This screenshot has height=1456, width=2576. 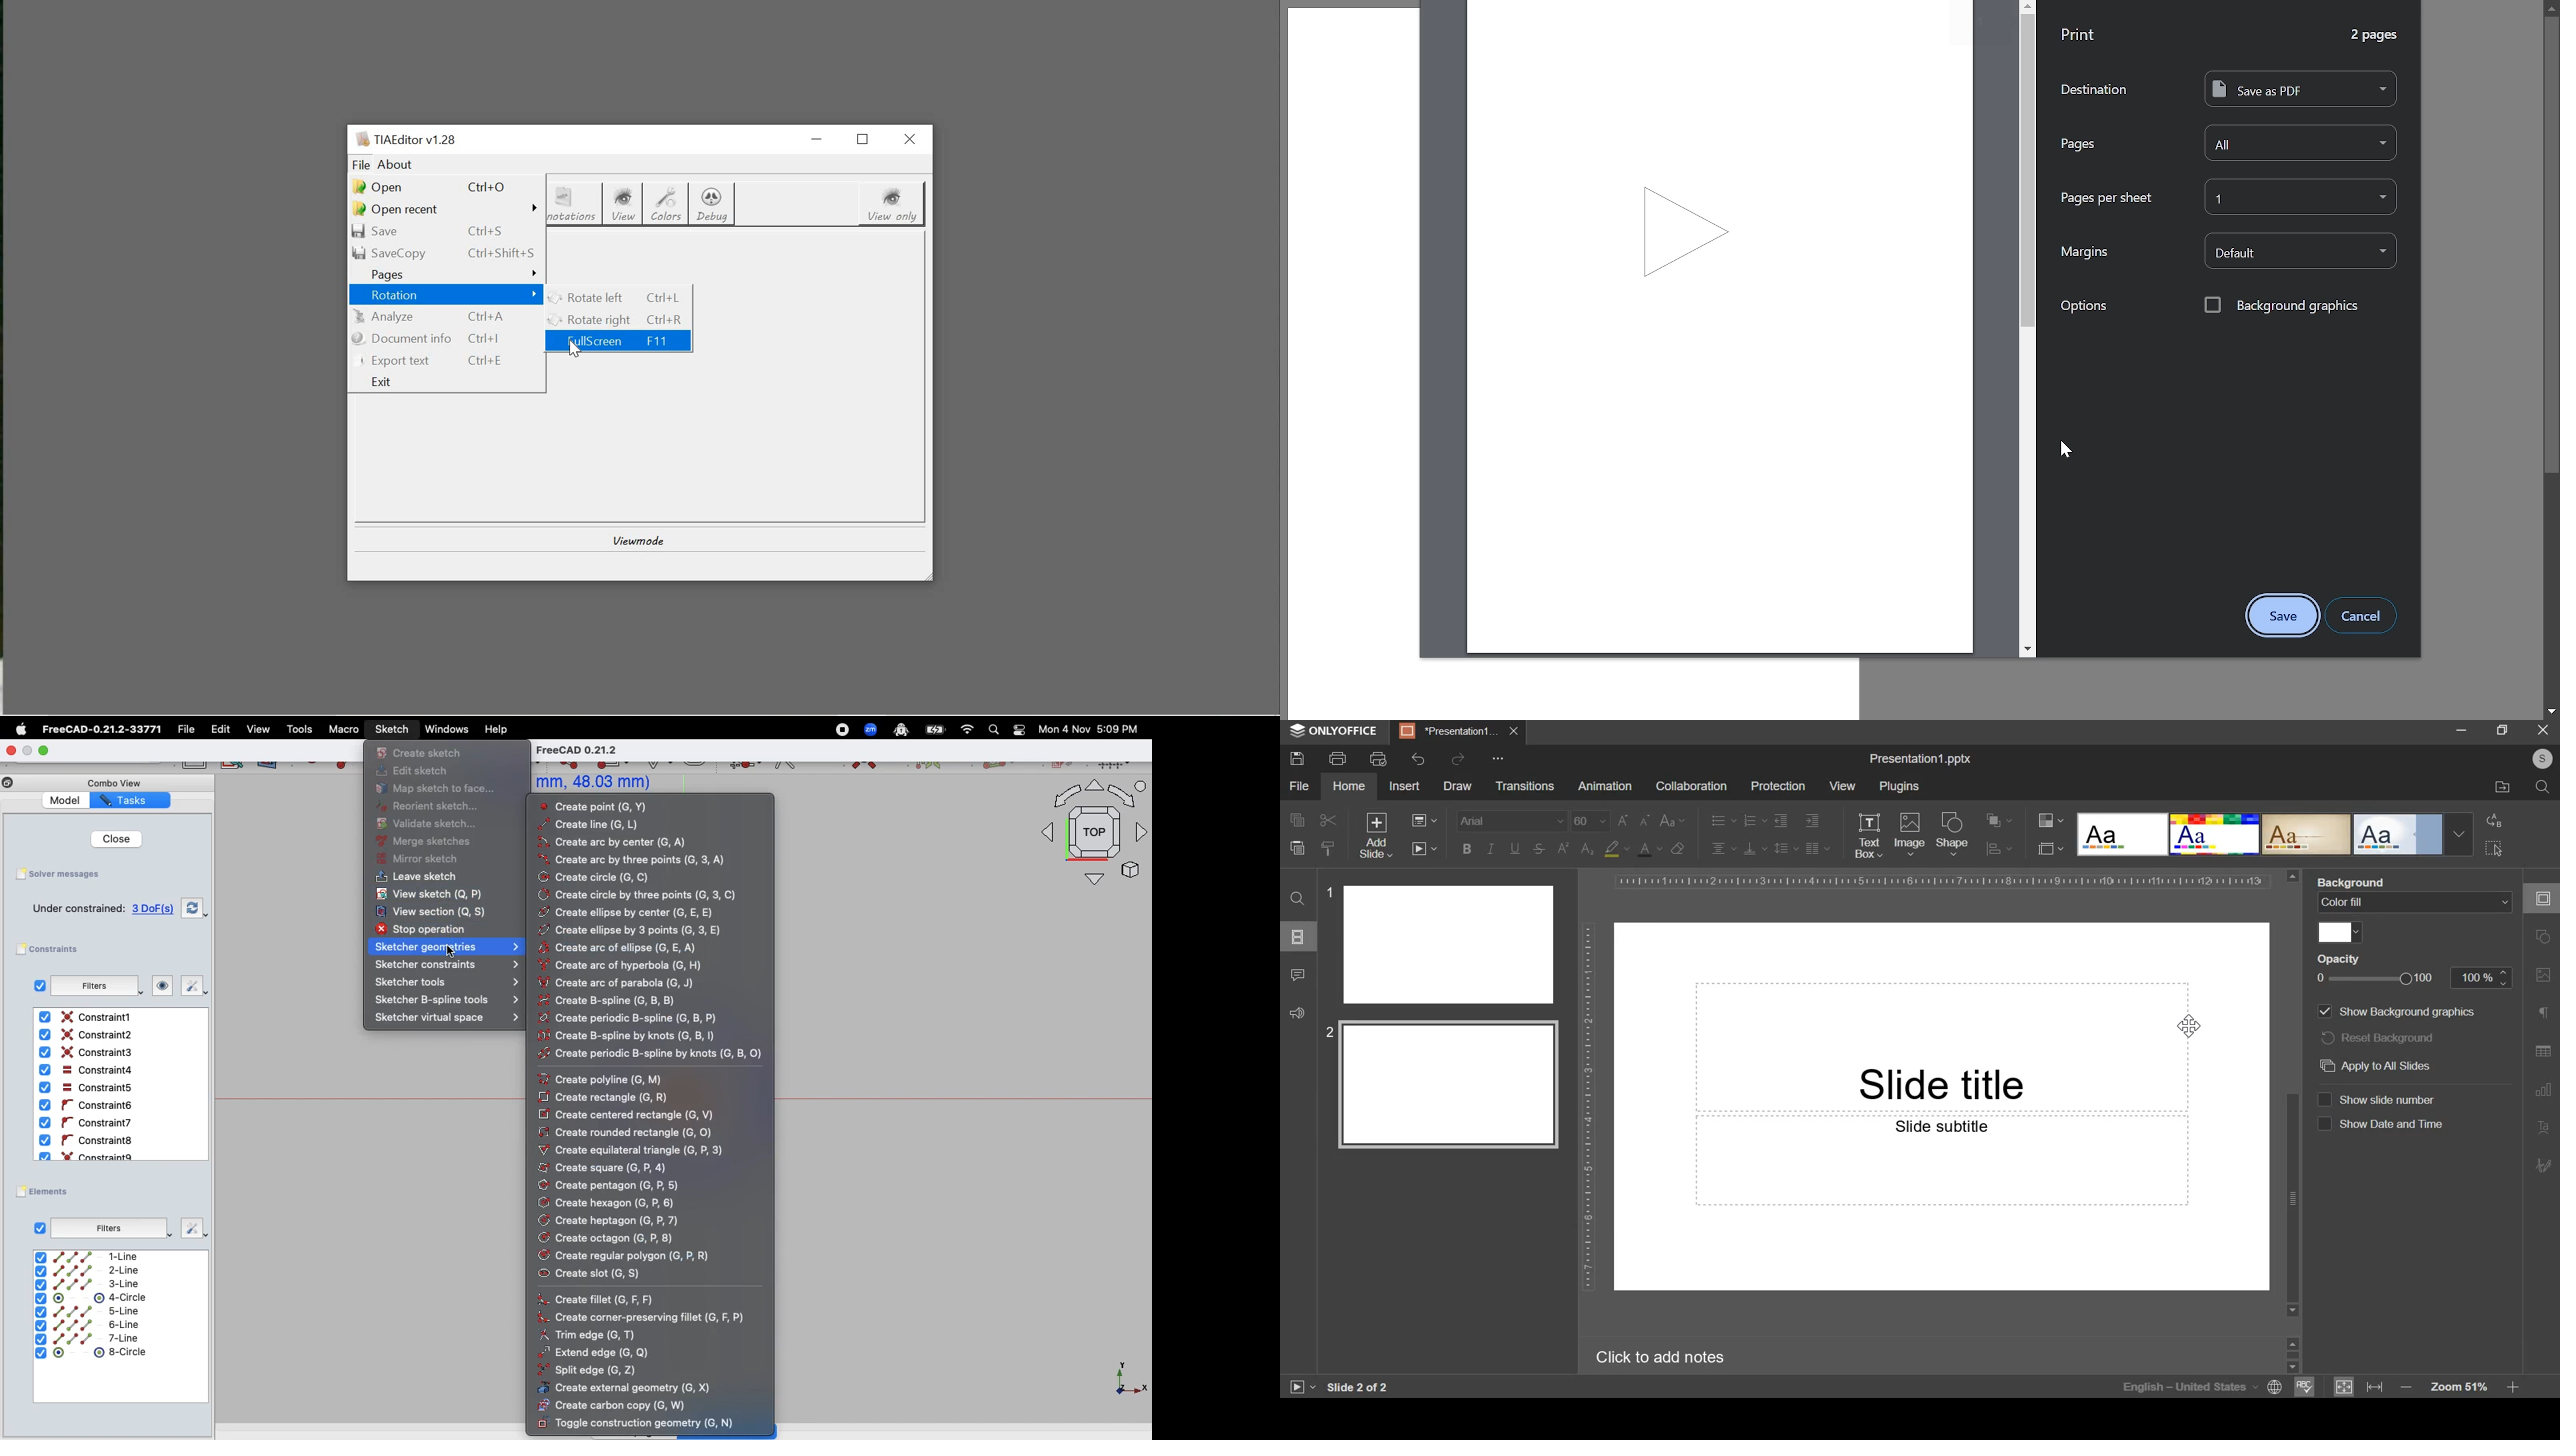 I want to click on Filters, so click(x=110, y=1226).